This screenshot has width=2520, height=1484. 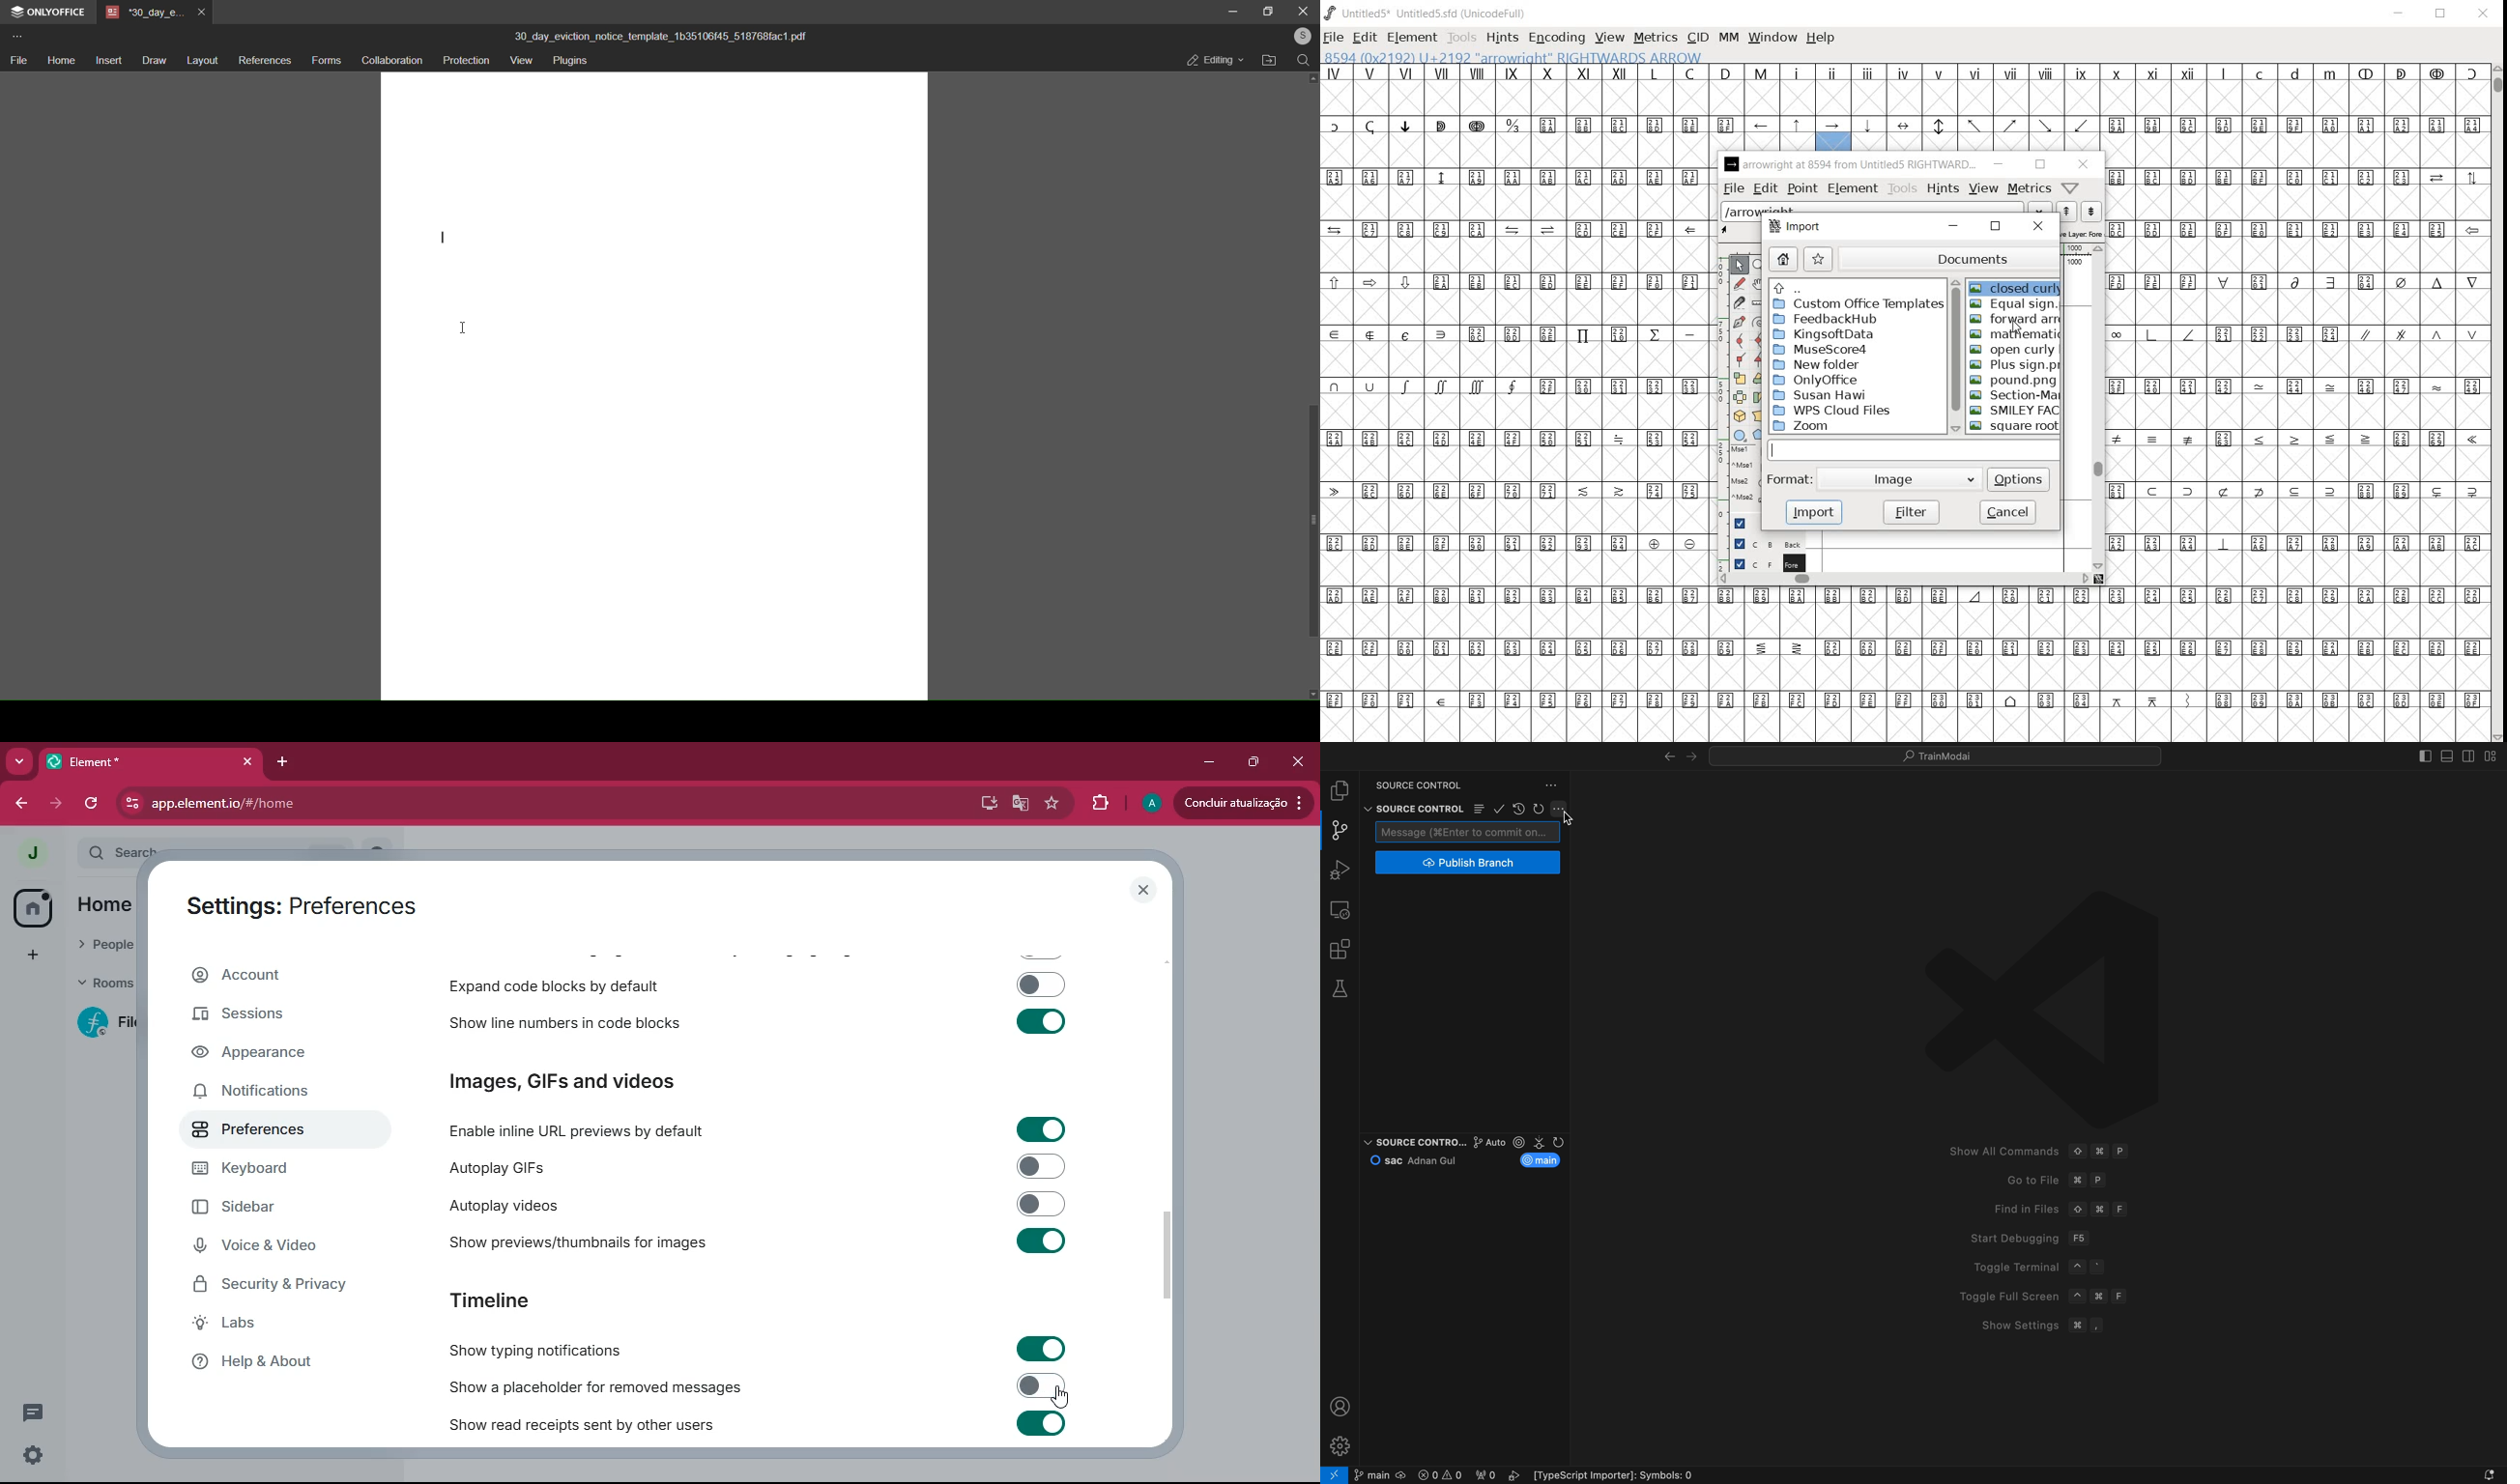 What do you see at coordinates (1312, 521) in the screenshot?
I see `scroll bar` at bounding box center [1312, 521].